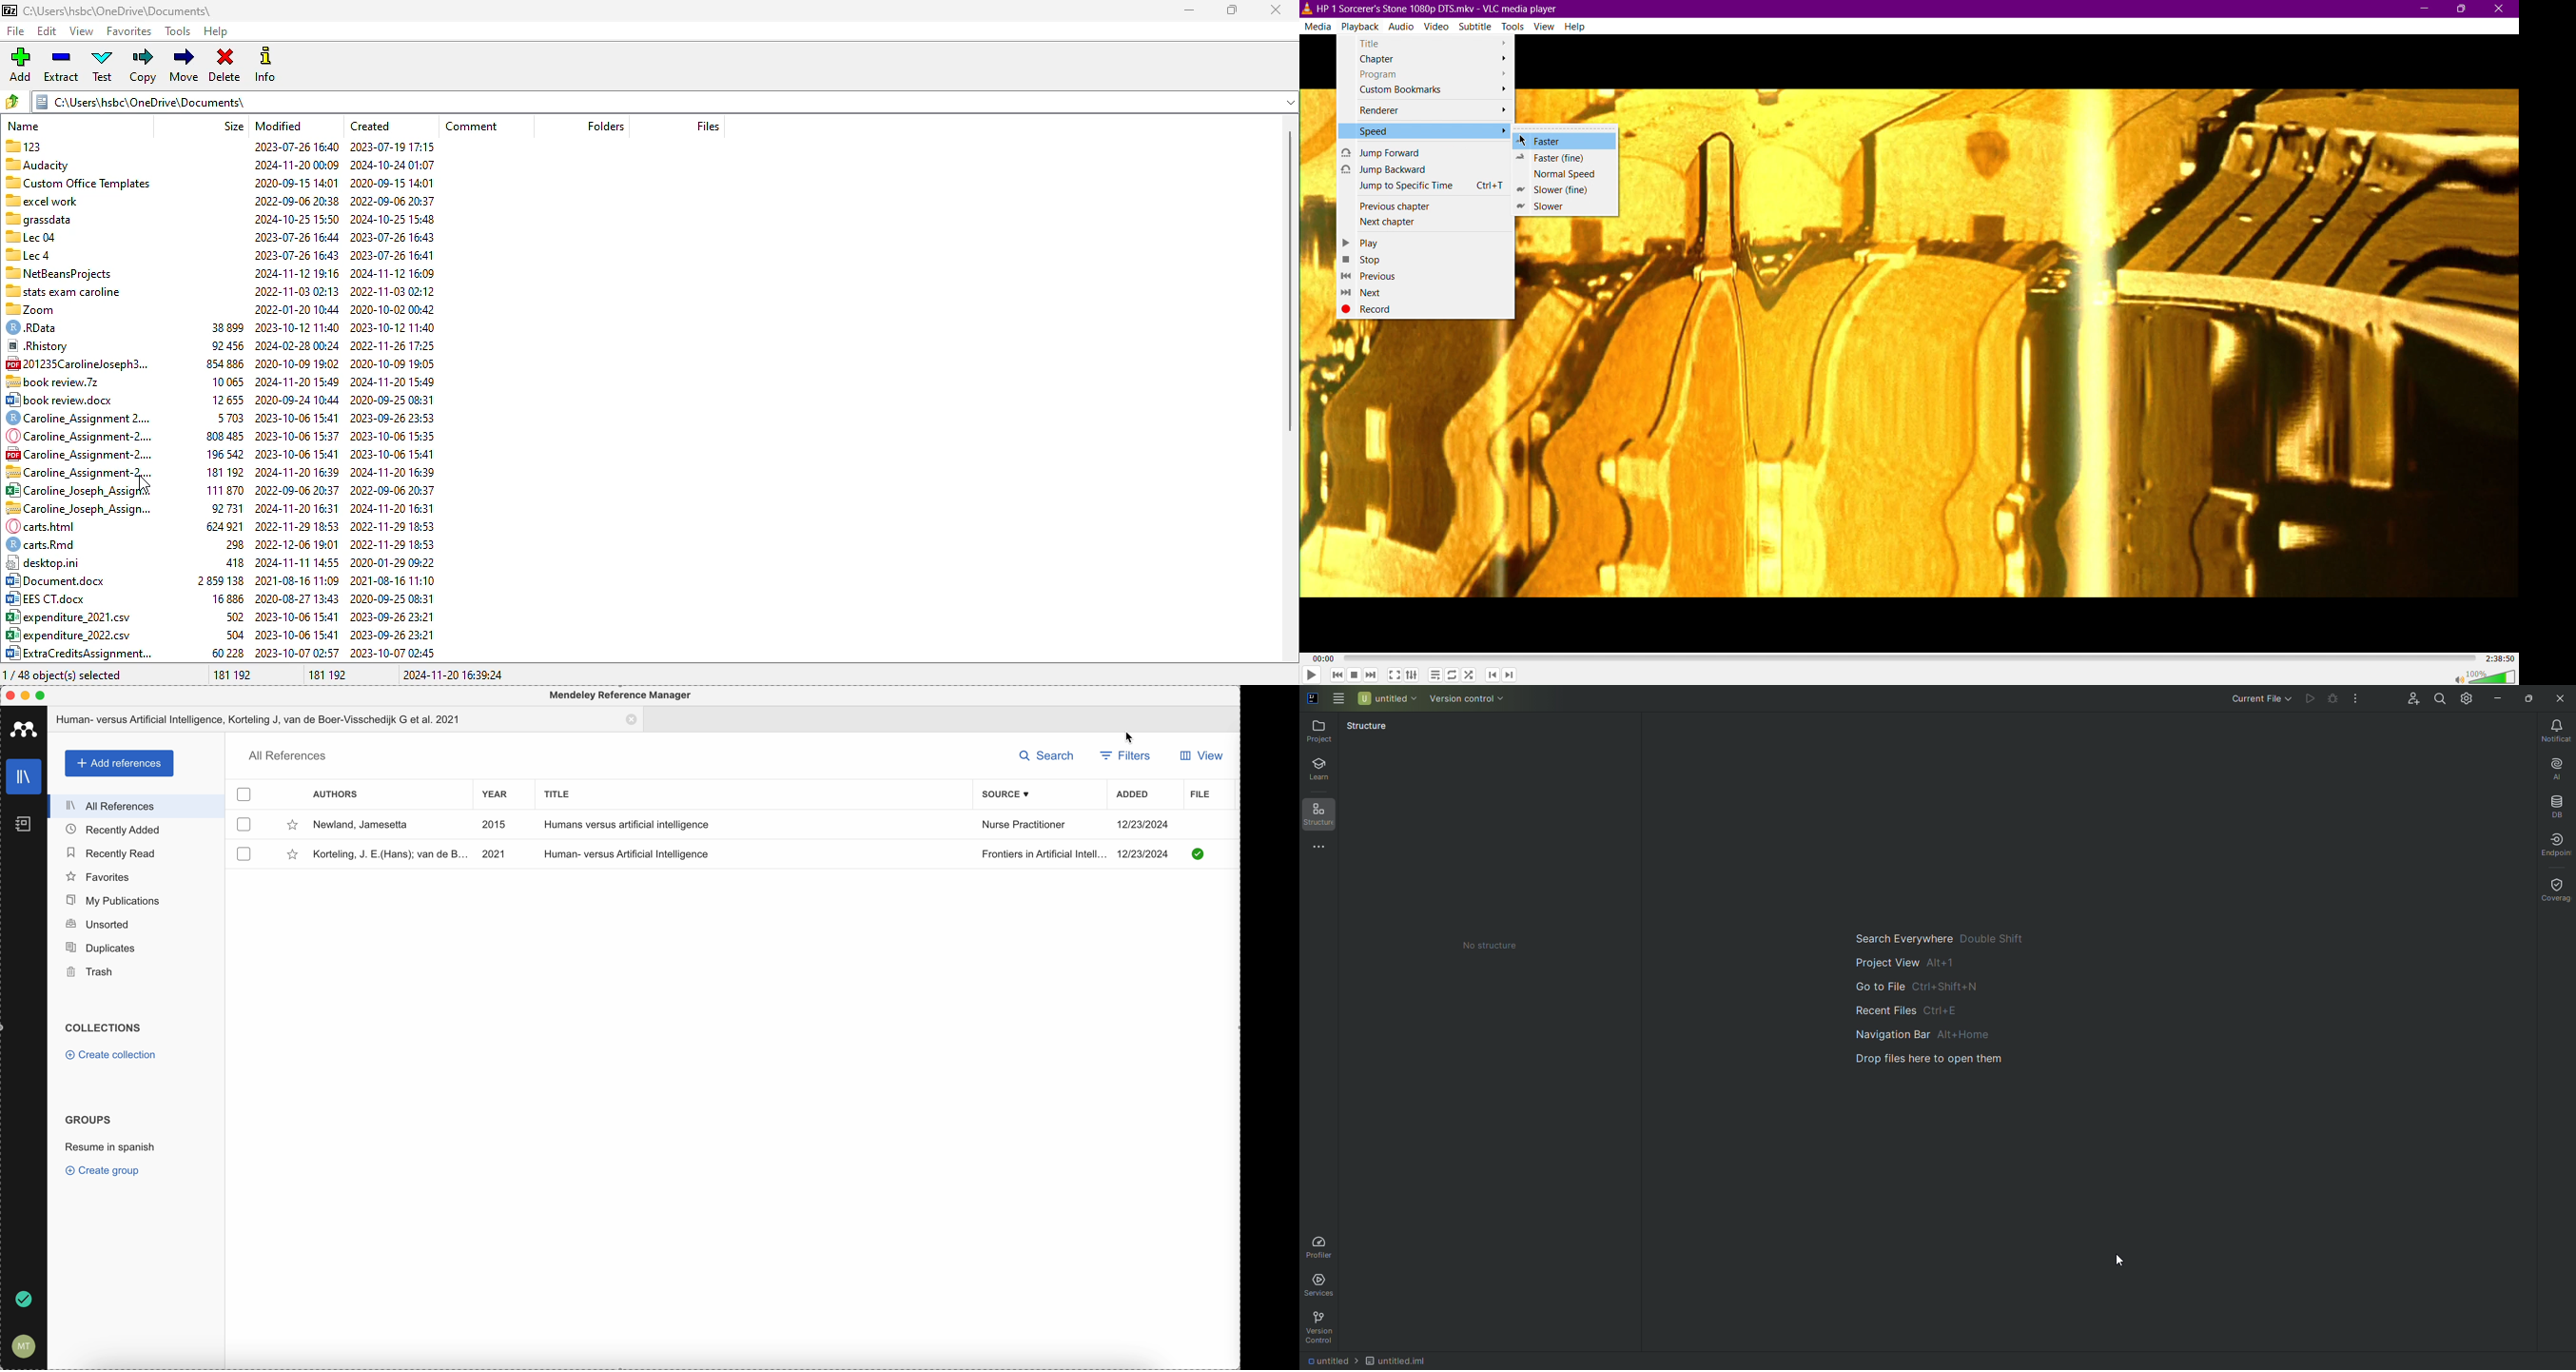 This screenshot has width=2576, height=1372. What do you see at coordinates (604, 127) in the screenshot?
I see `folders` at bounding box center [604, 127].